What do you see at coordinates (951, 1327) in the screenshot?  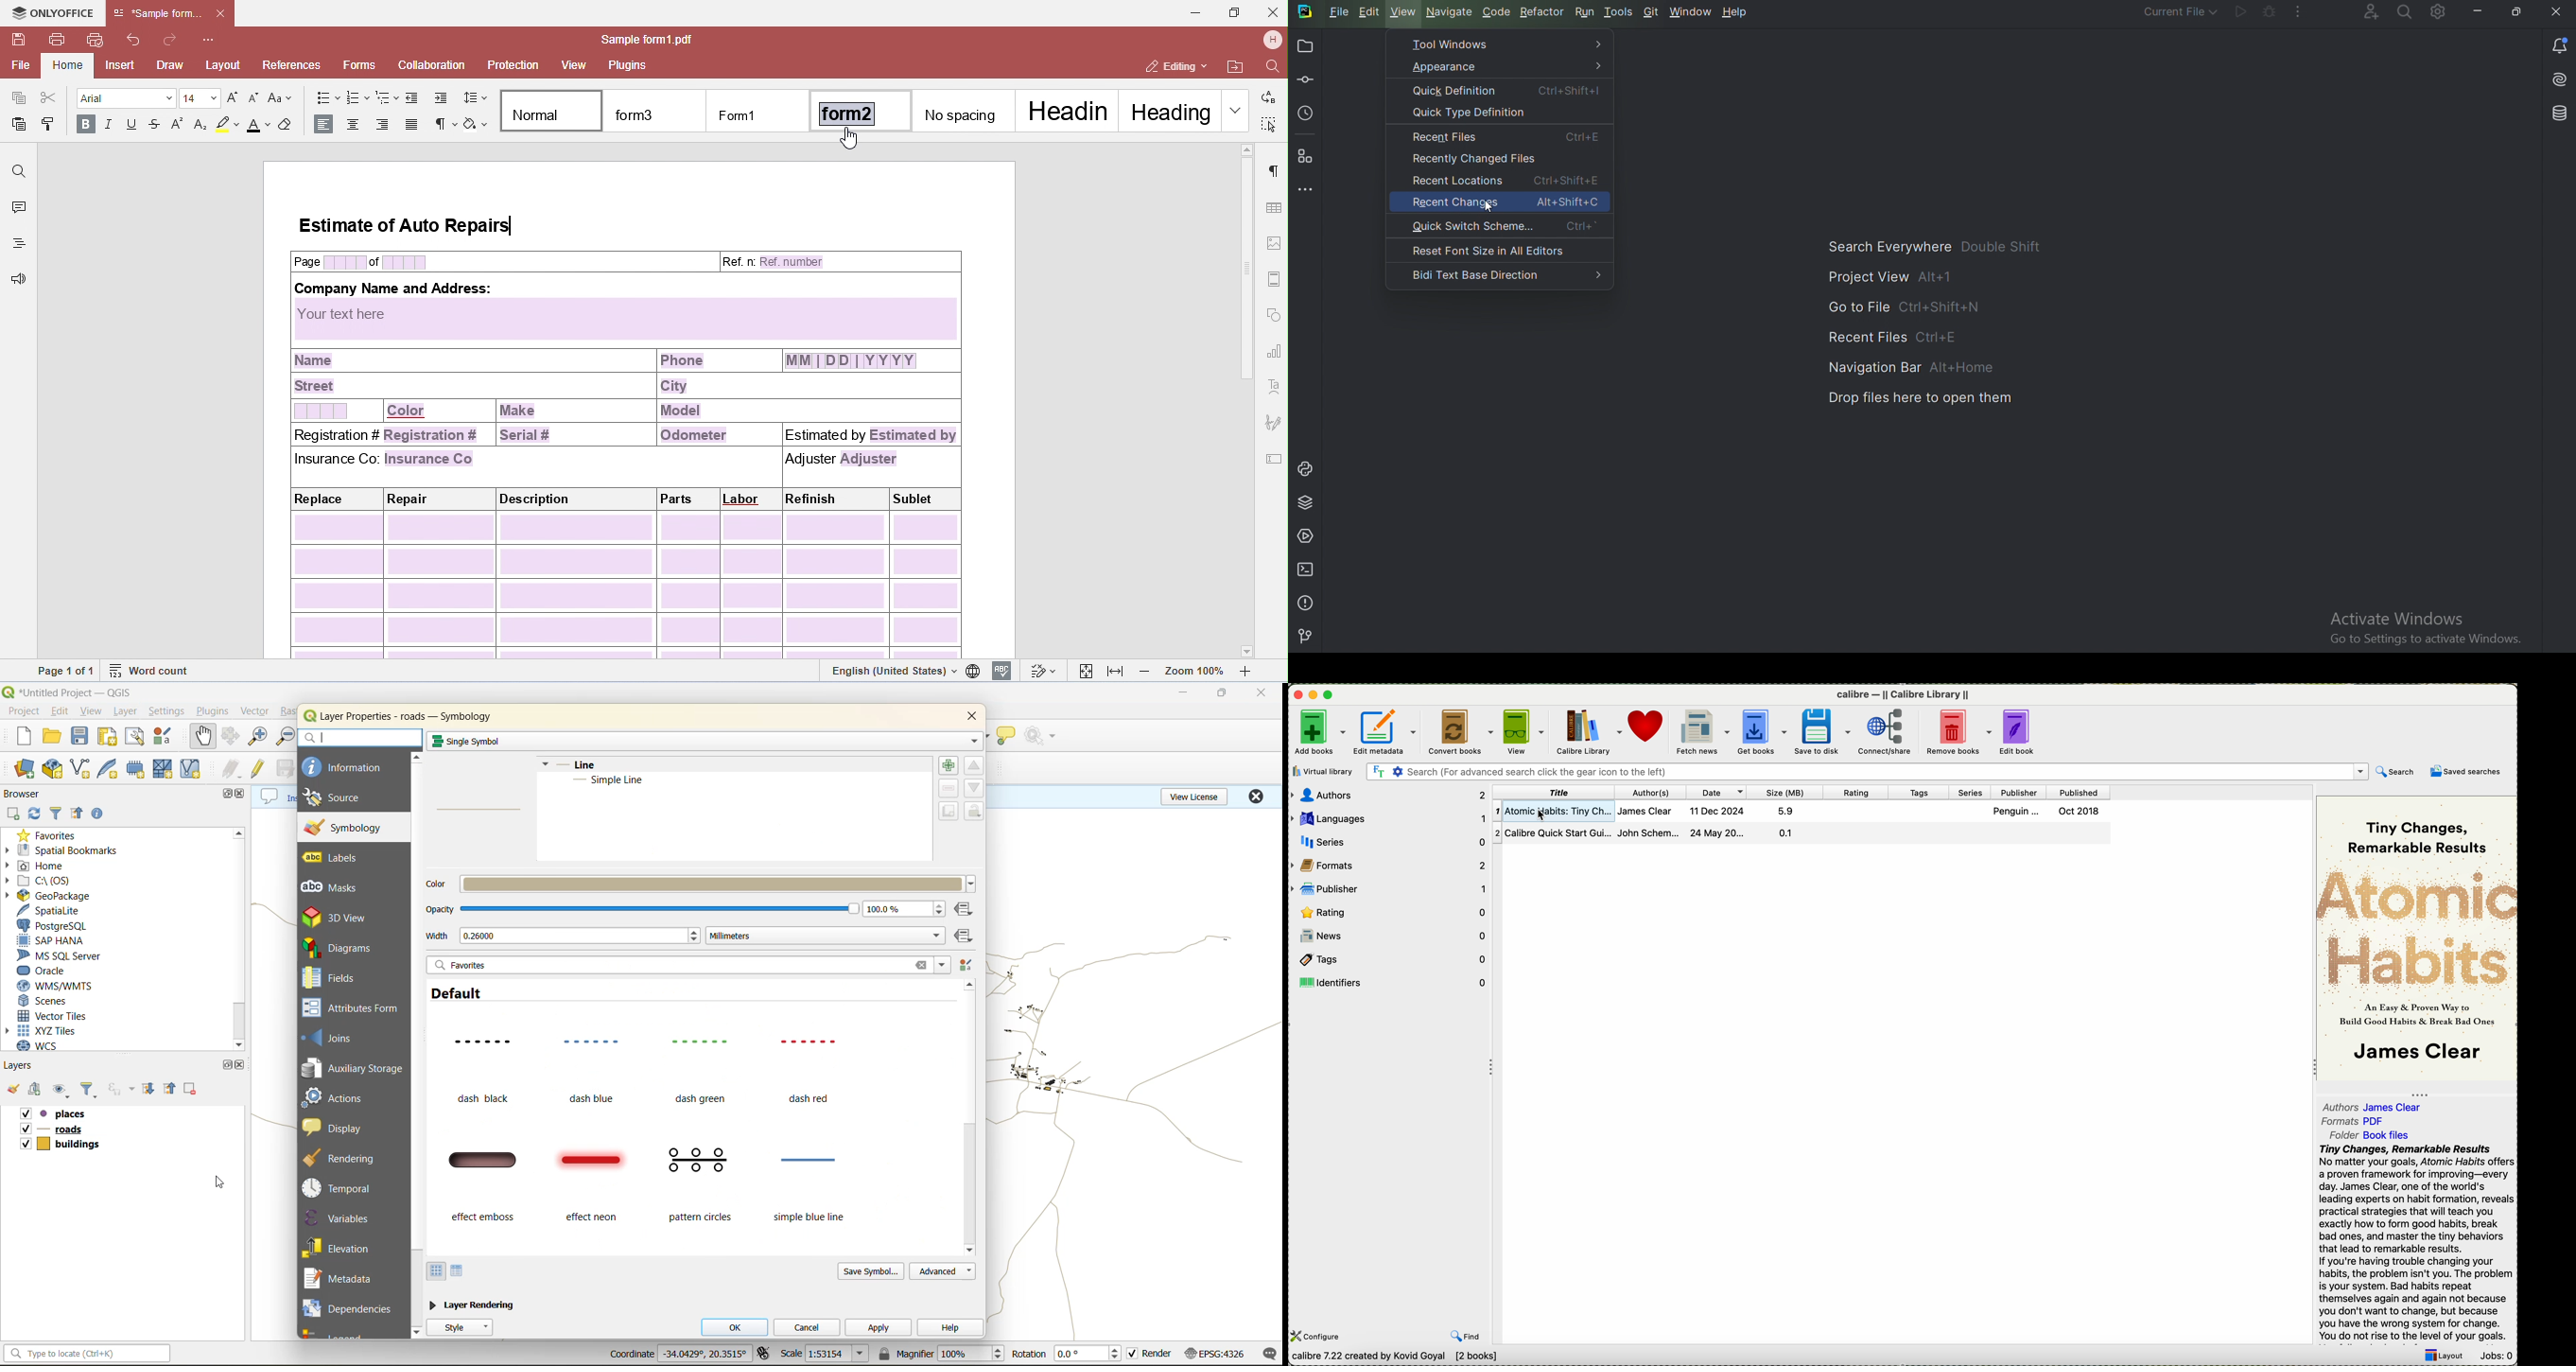 I see `help` at bounding box center [951, 1327].